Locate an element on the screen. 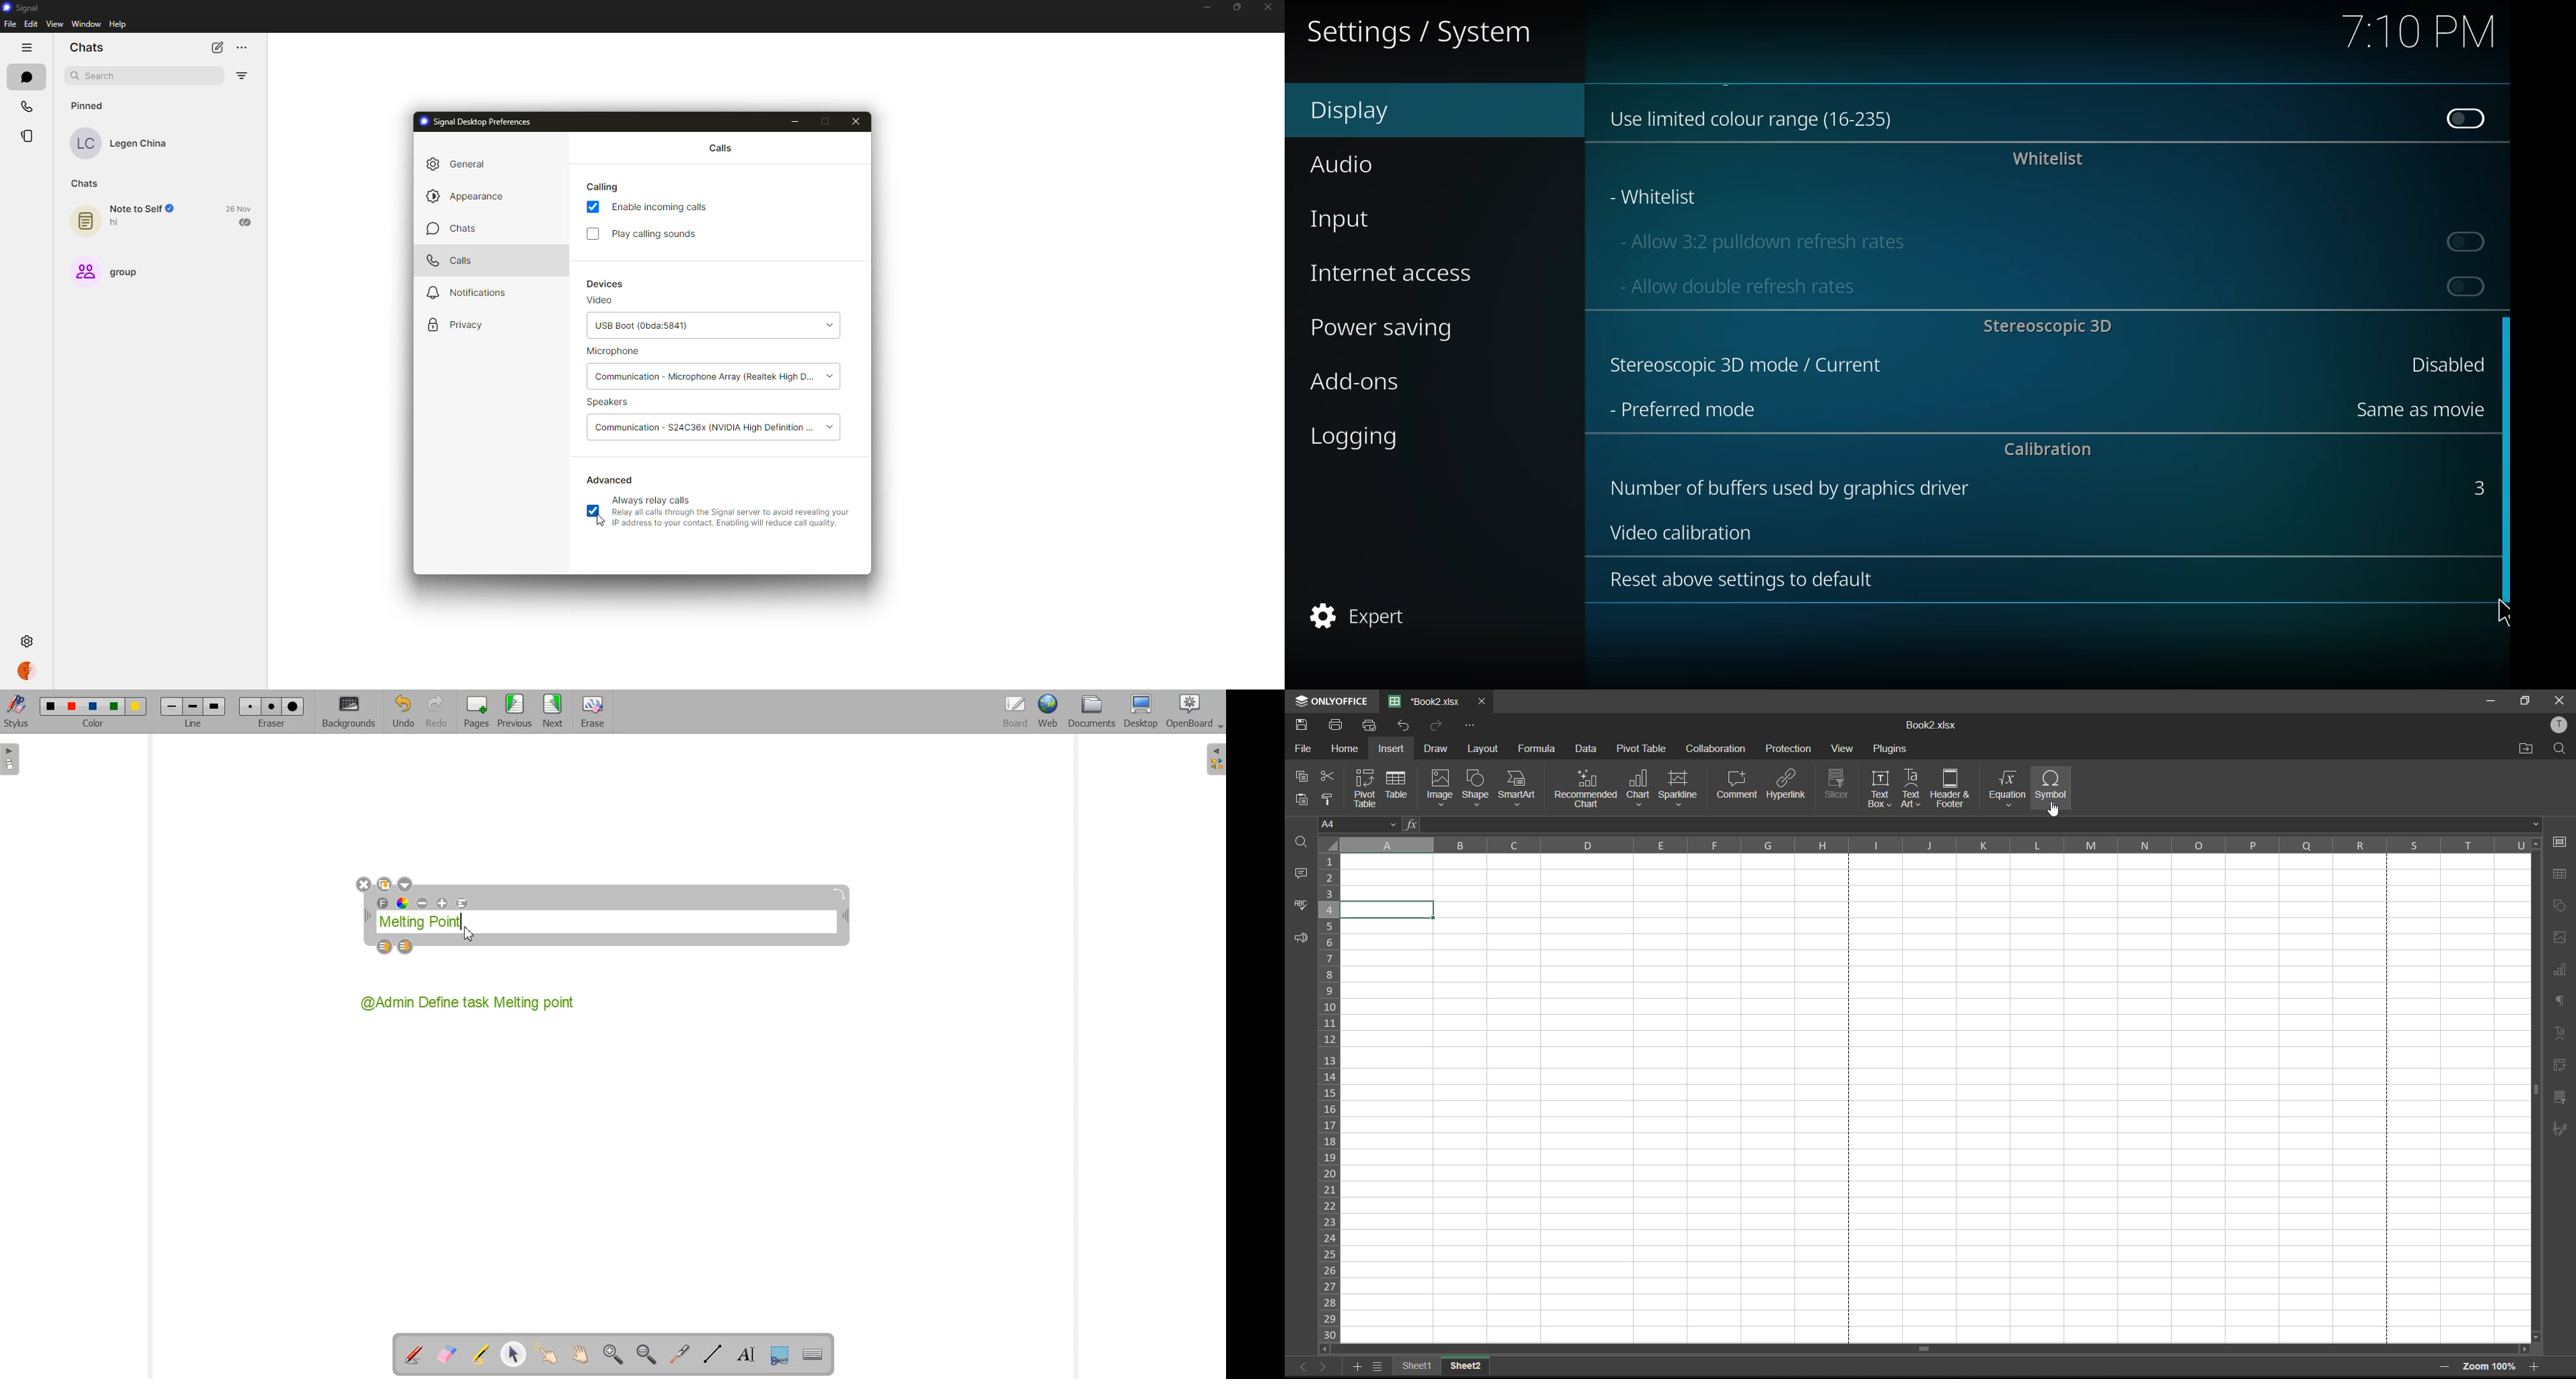 This screenshot has width=2576, height=1400. ONLYOFFICE is located at coordinates (1344, 702).